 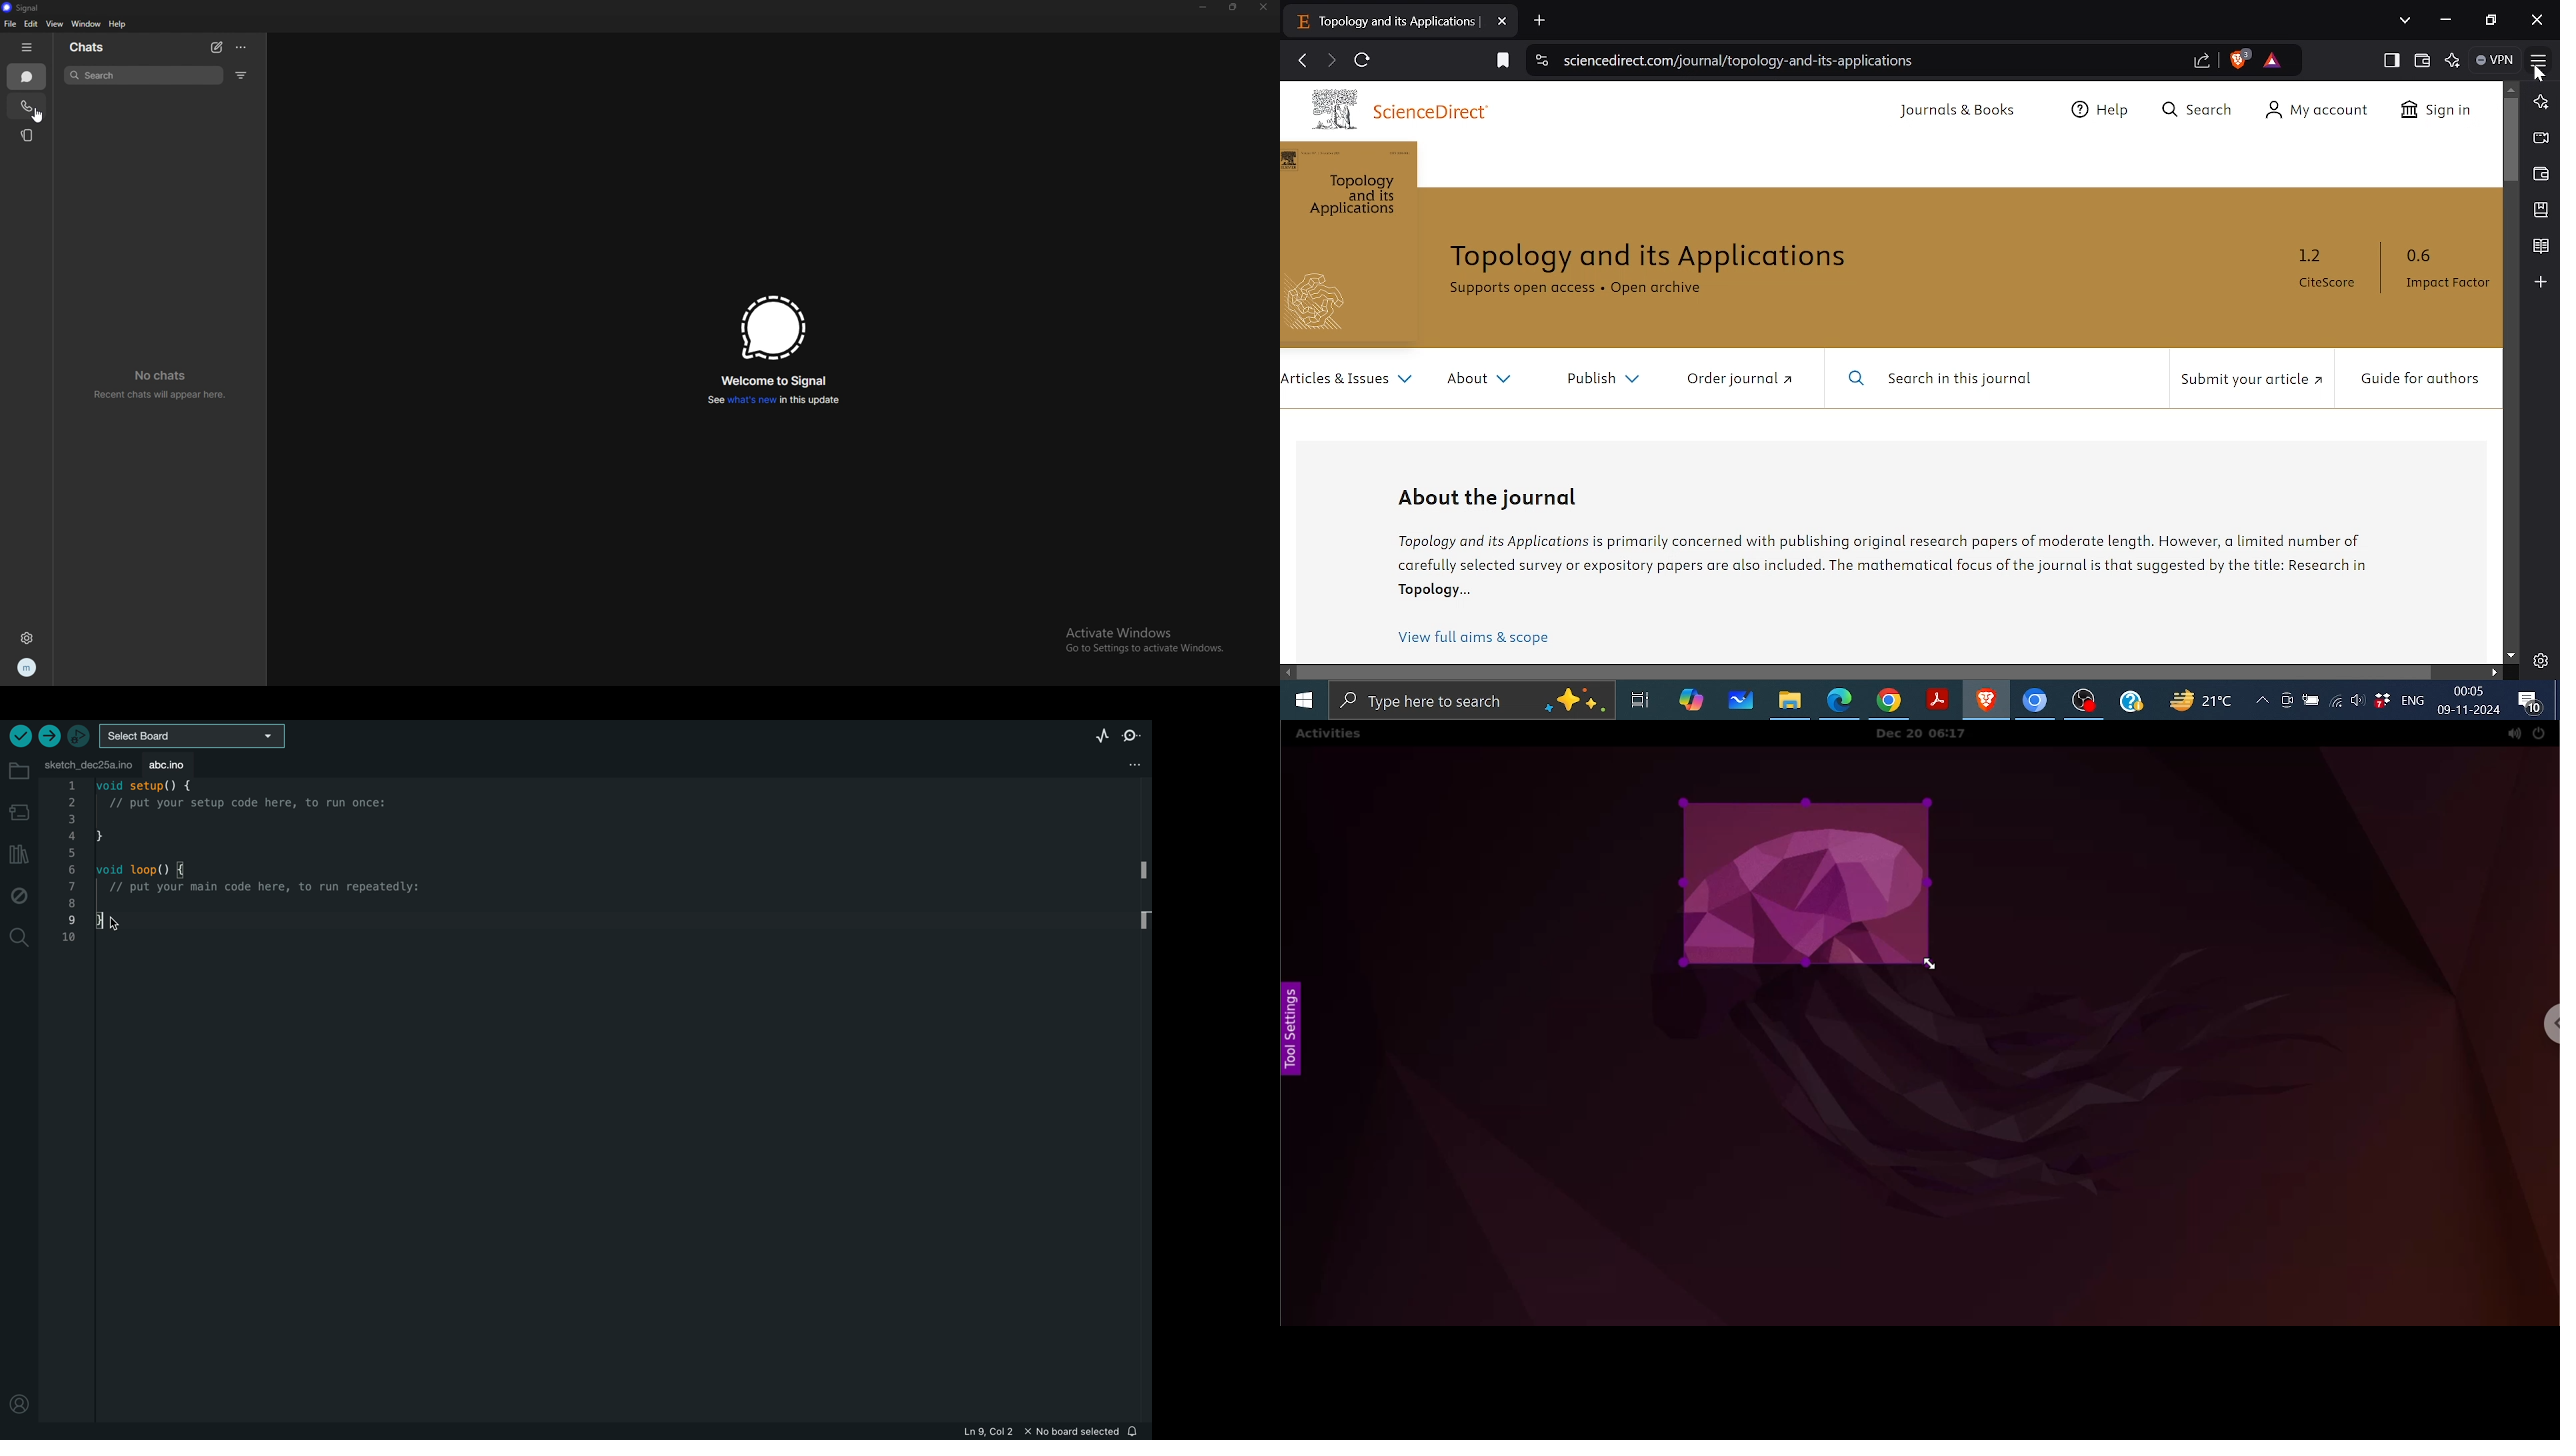 I want to click on VPN, so click(x=2493, y=59).